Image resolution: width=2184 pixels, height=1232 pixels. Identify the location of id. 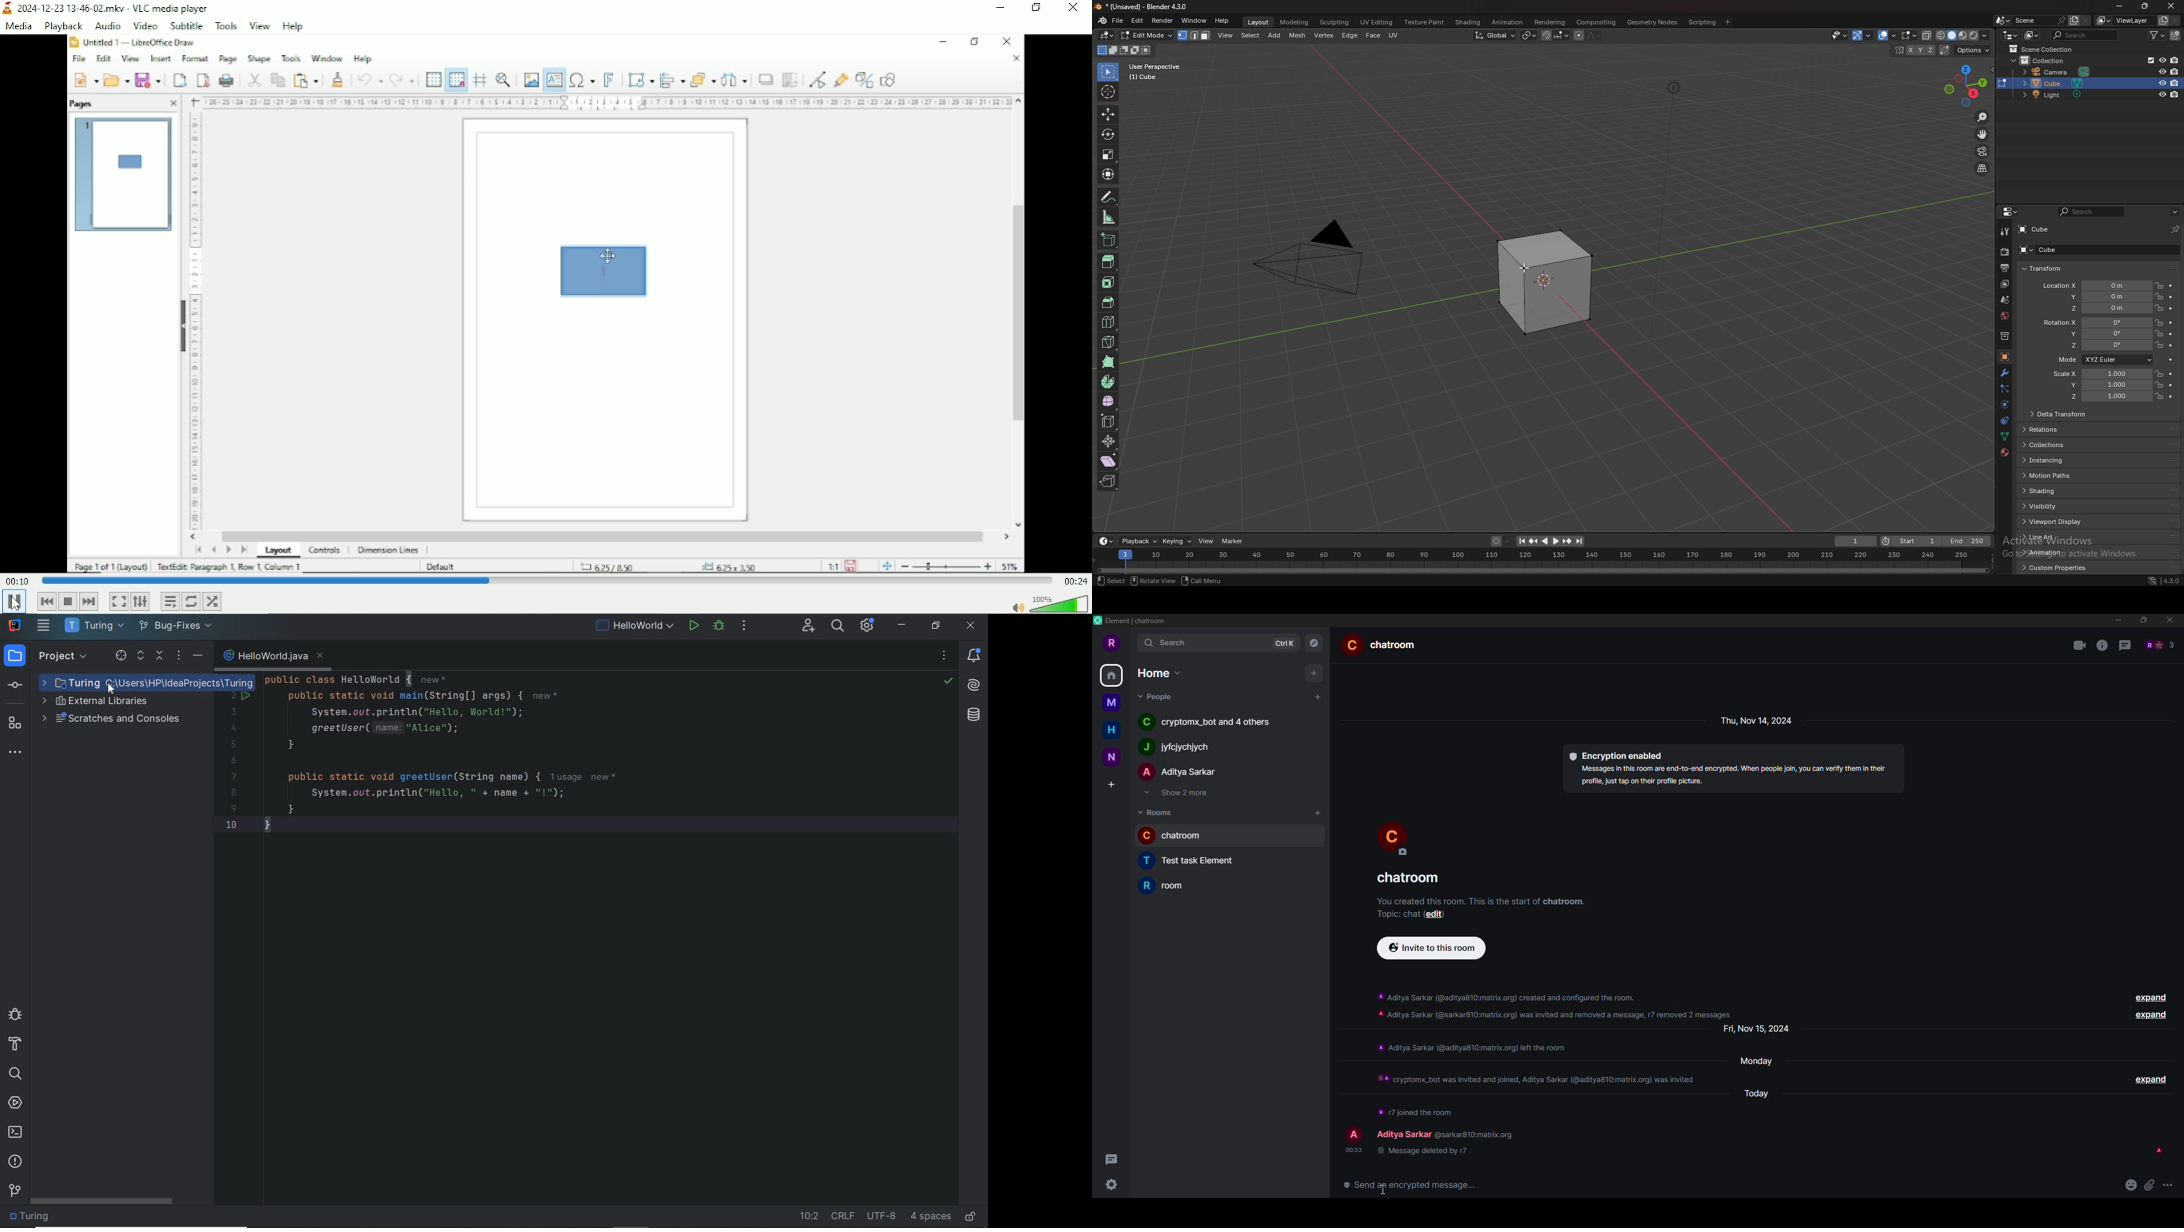
(1476, 1134).